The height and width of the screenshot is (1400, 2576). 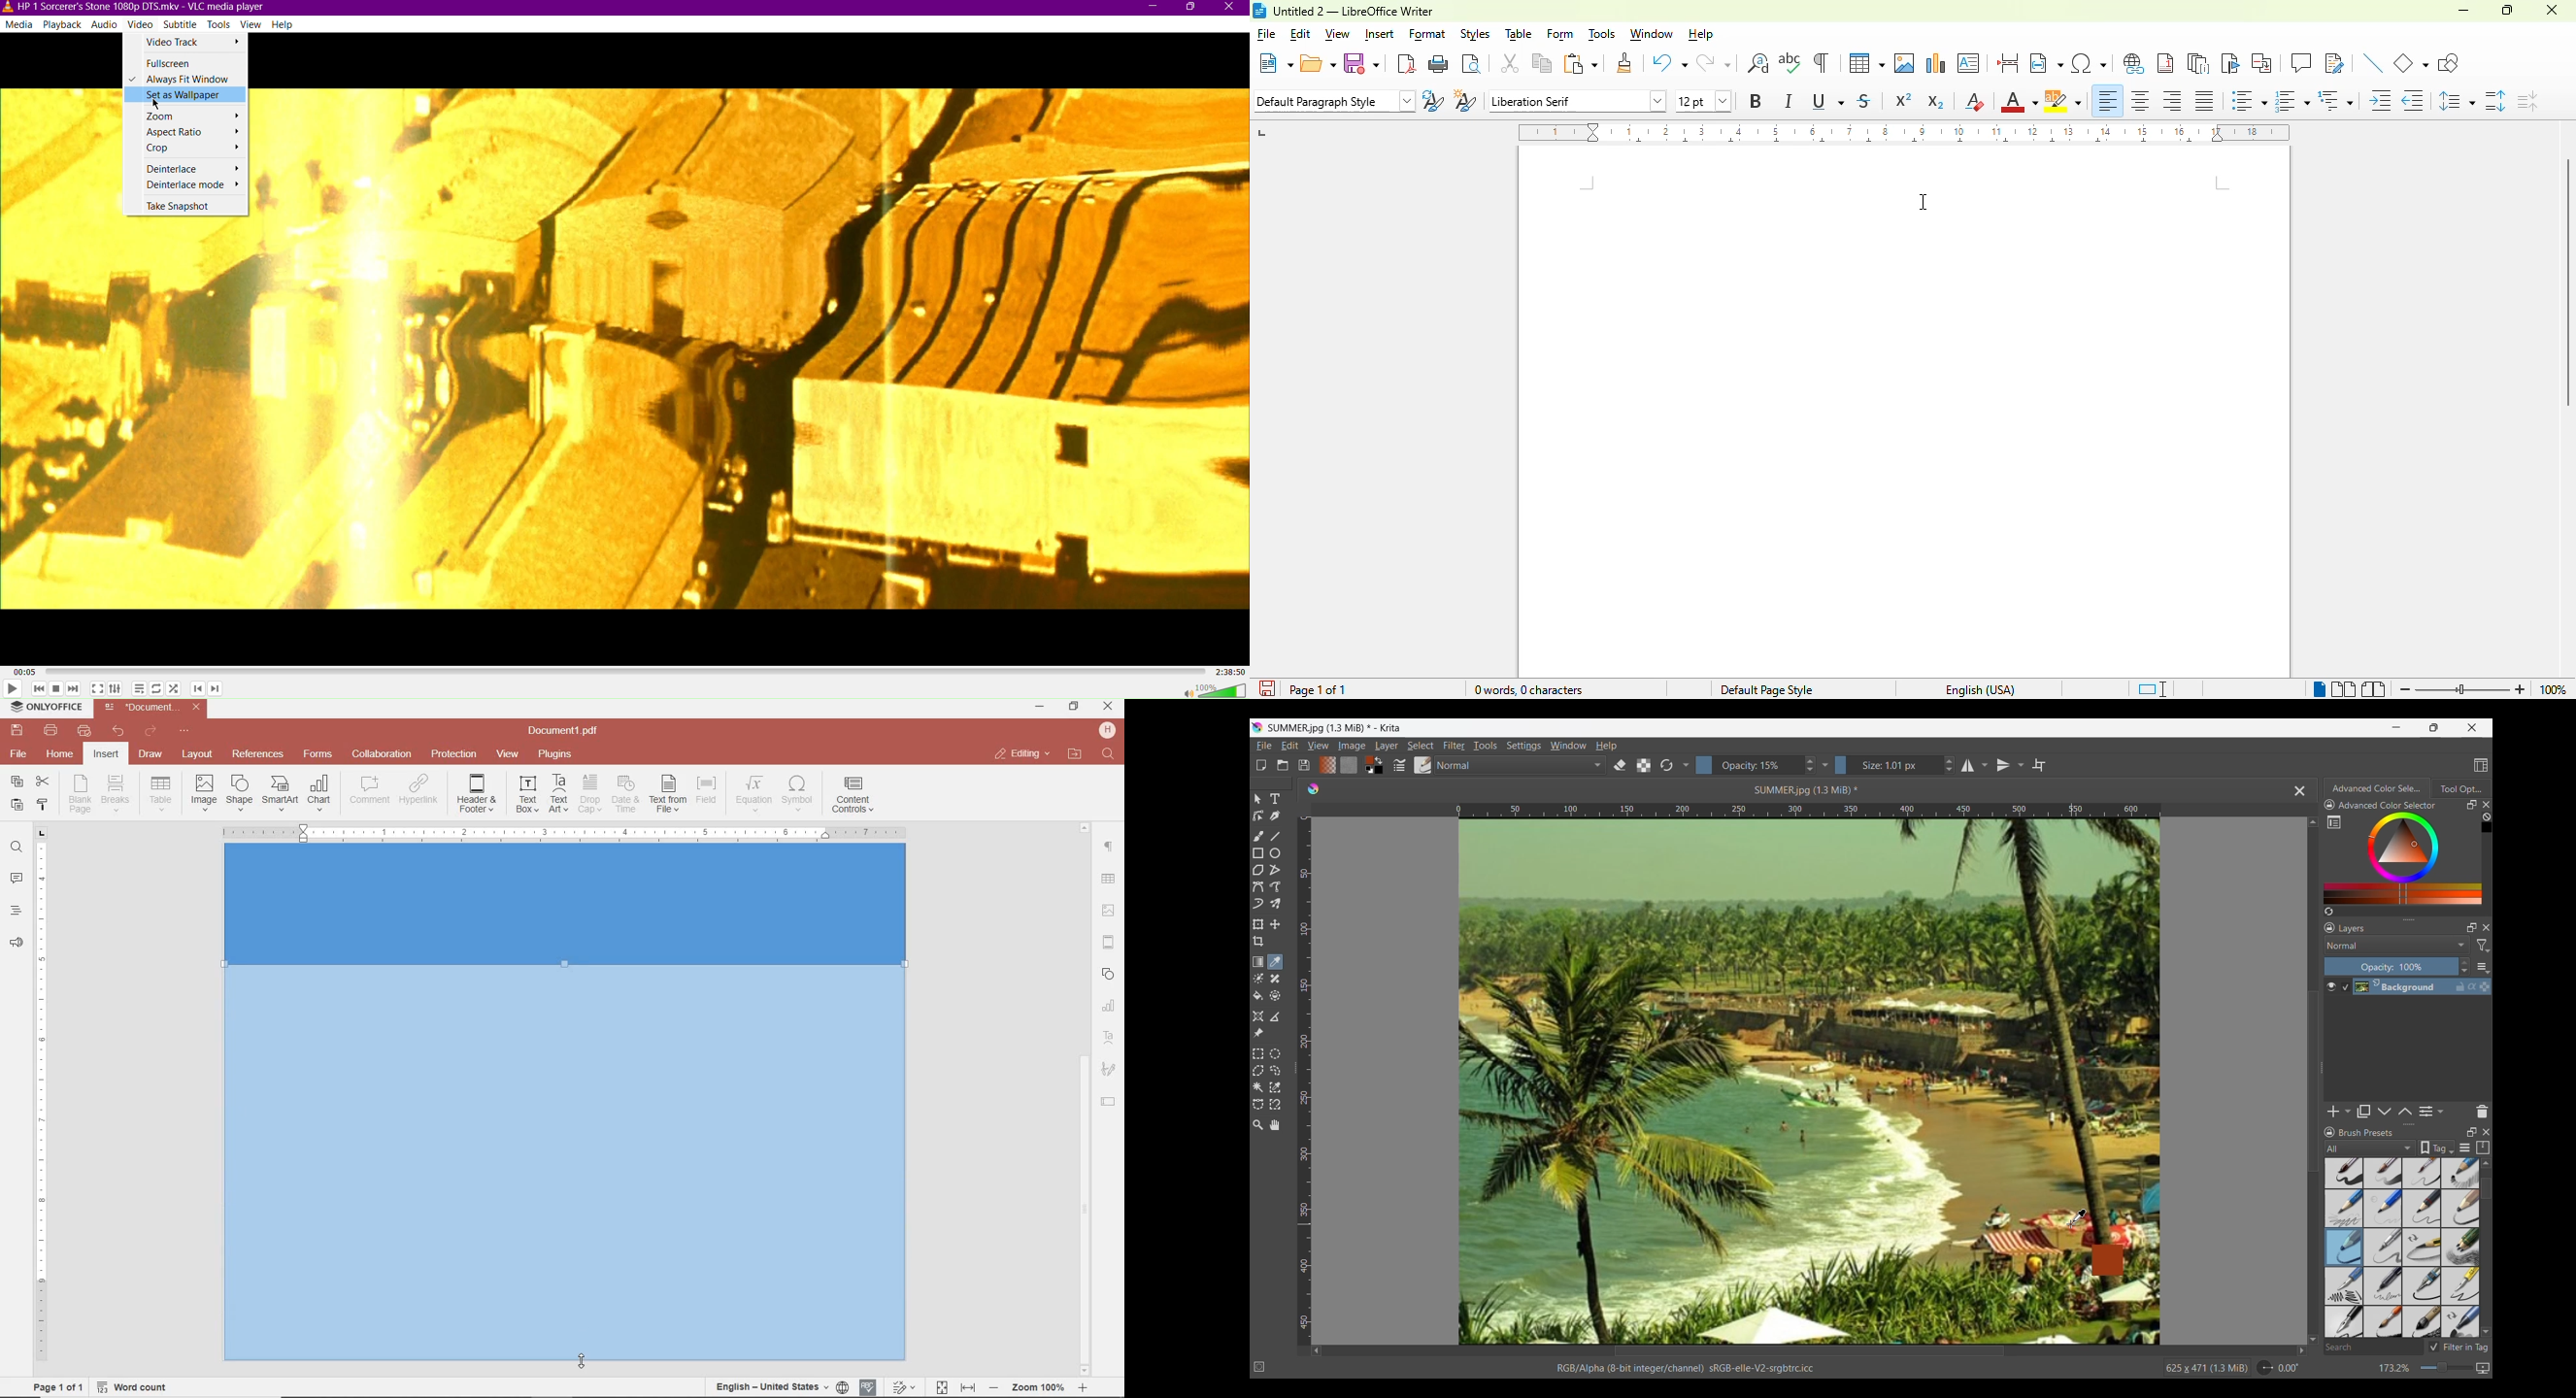 I want to click on Tag options, so click(x=2371, y=1148).